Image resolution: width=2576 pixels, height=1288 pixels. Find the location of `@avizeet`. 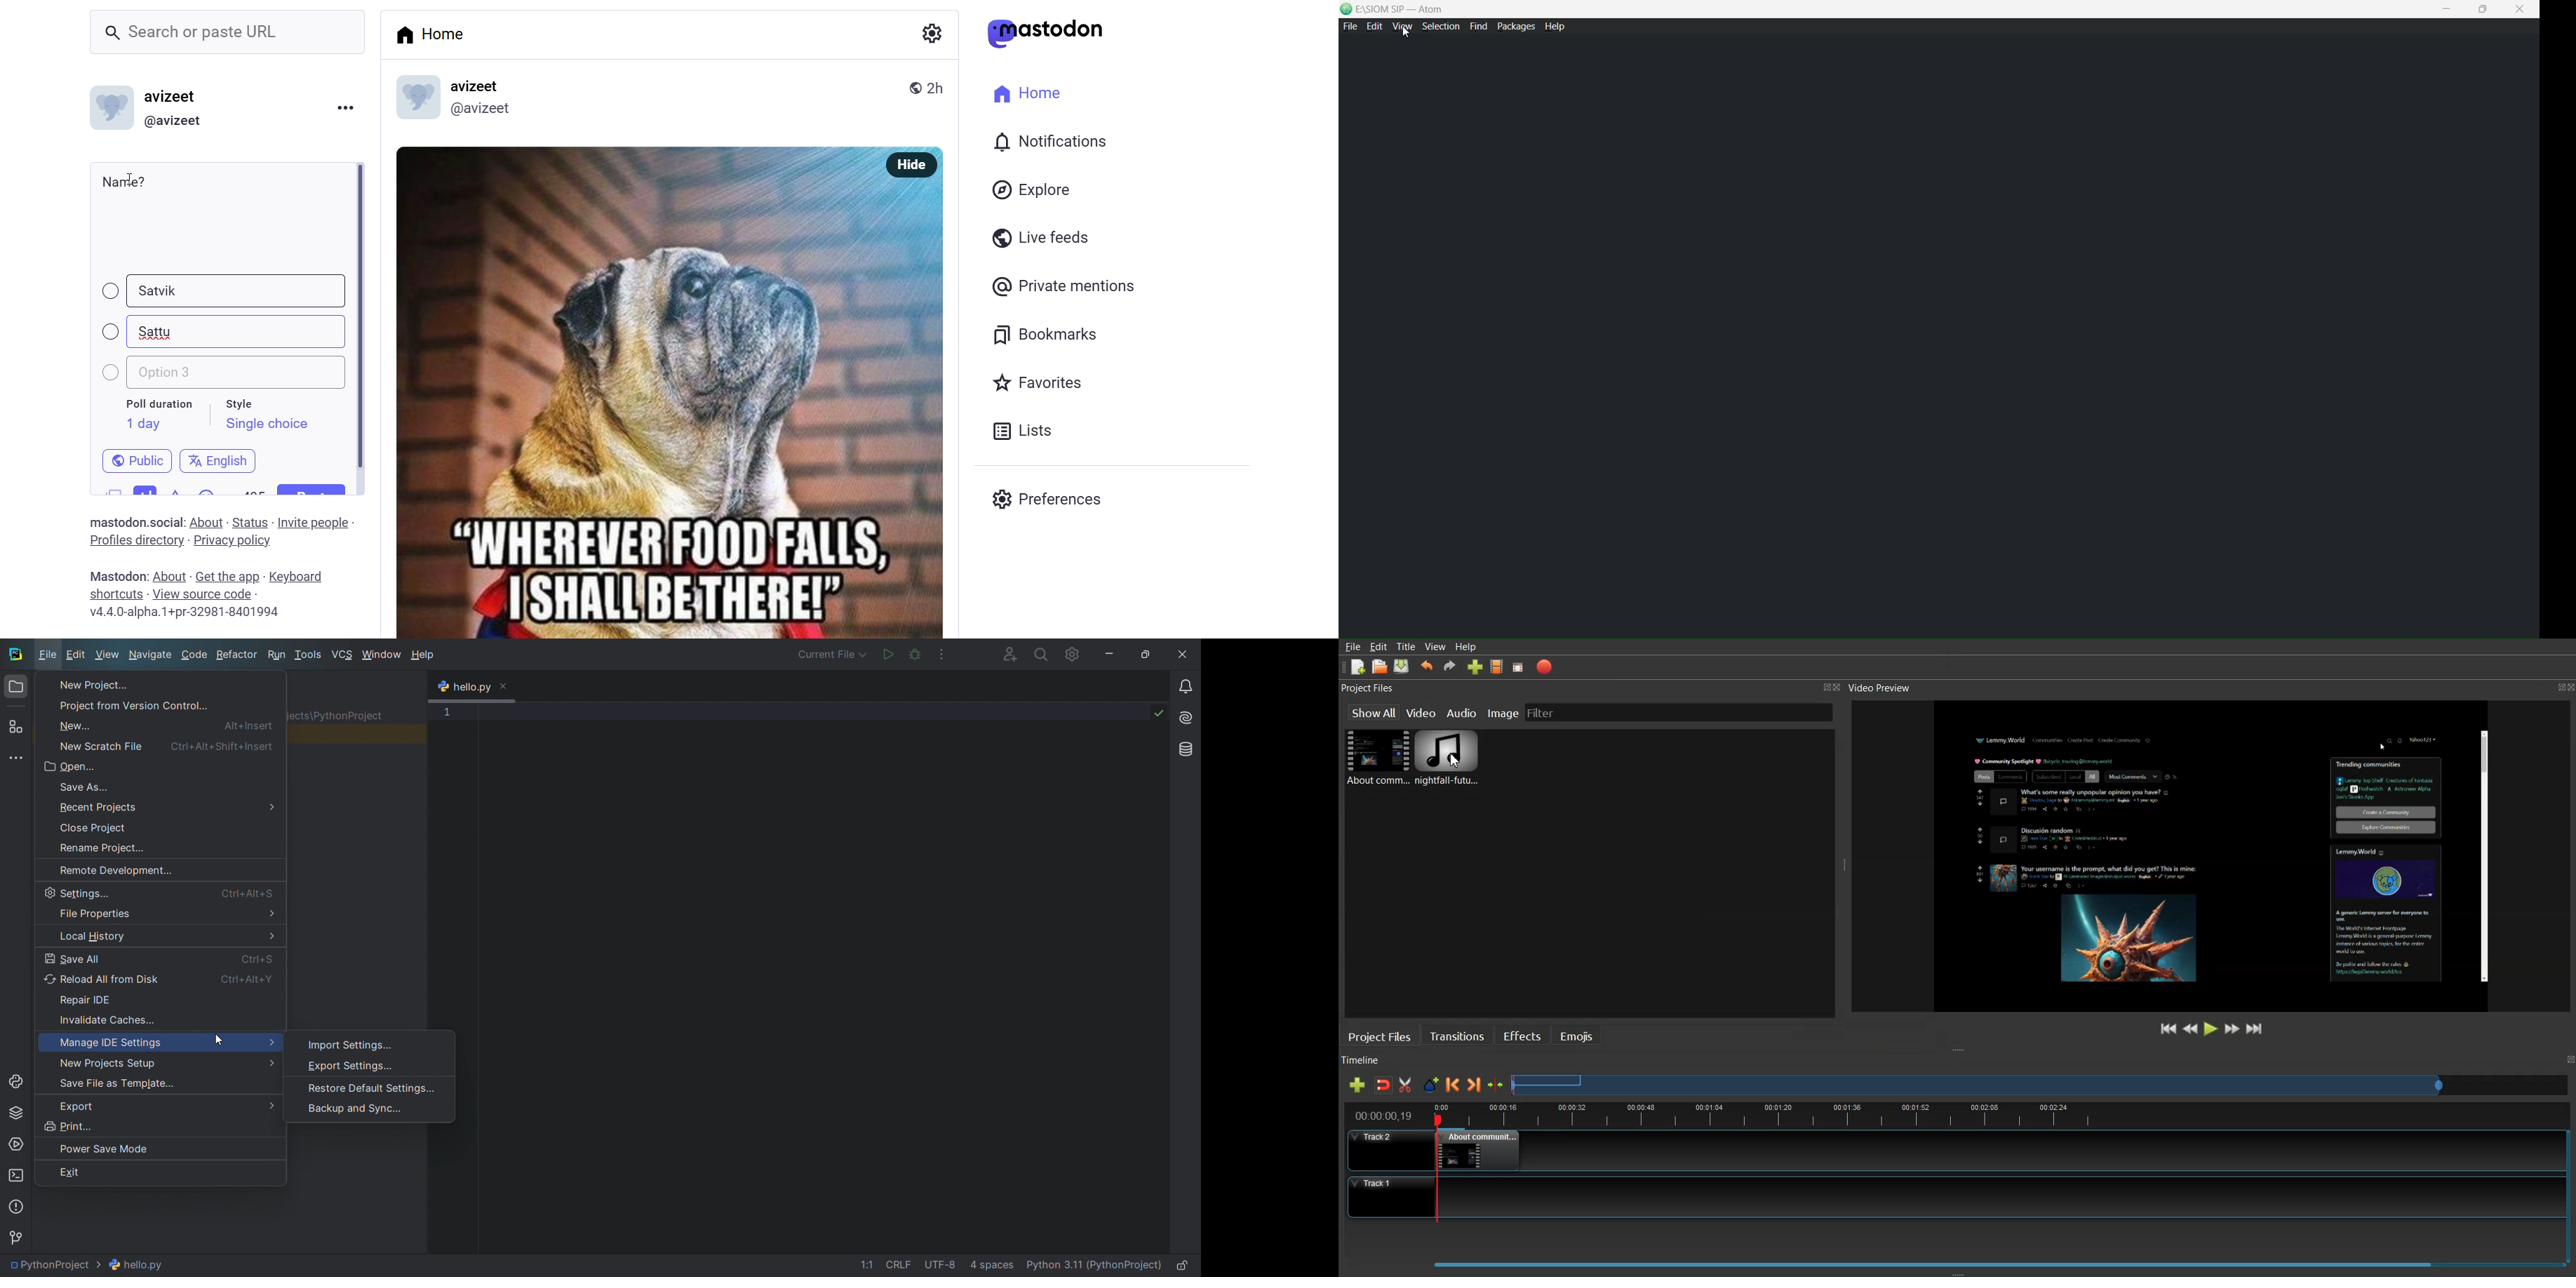

@avizeet is located at coordinates (480, 112).